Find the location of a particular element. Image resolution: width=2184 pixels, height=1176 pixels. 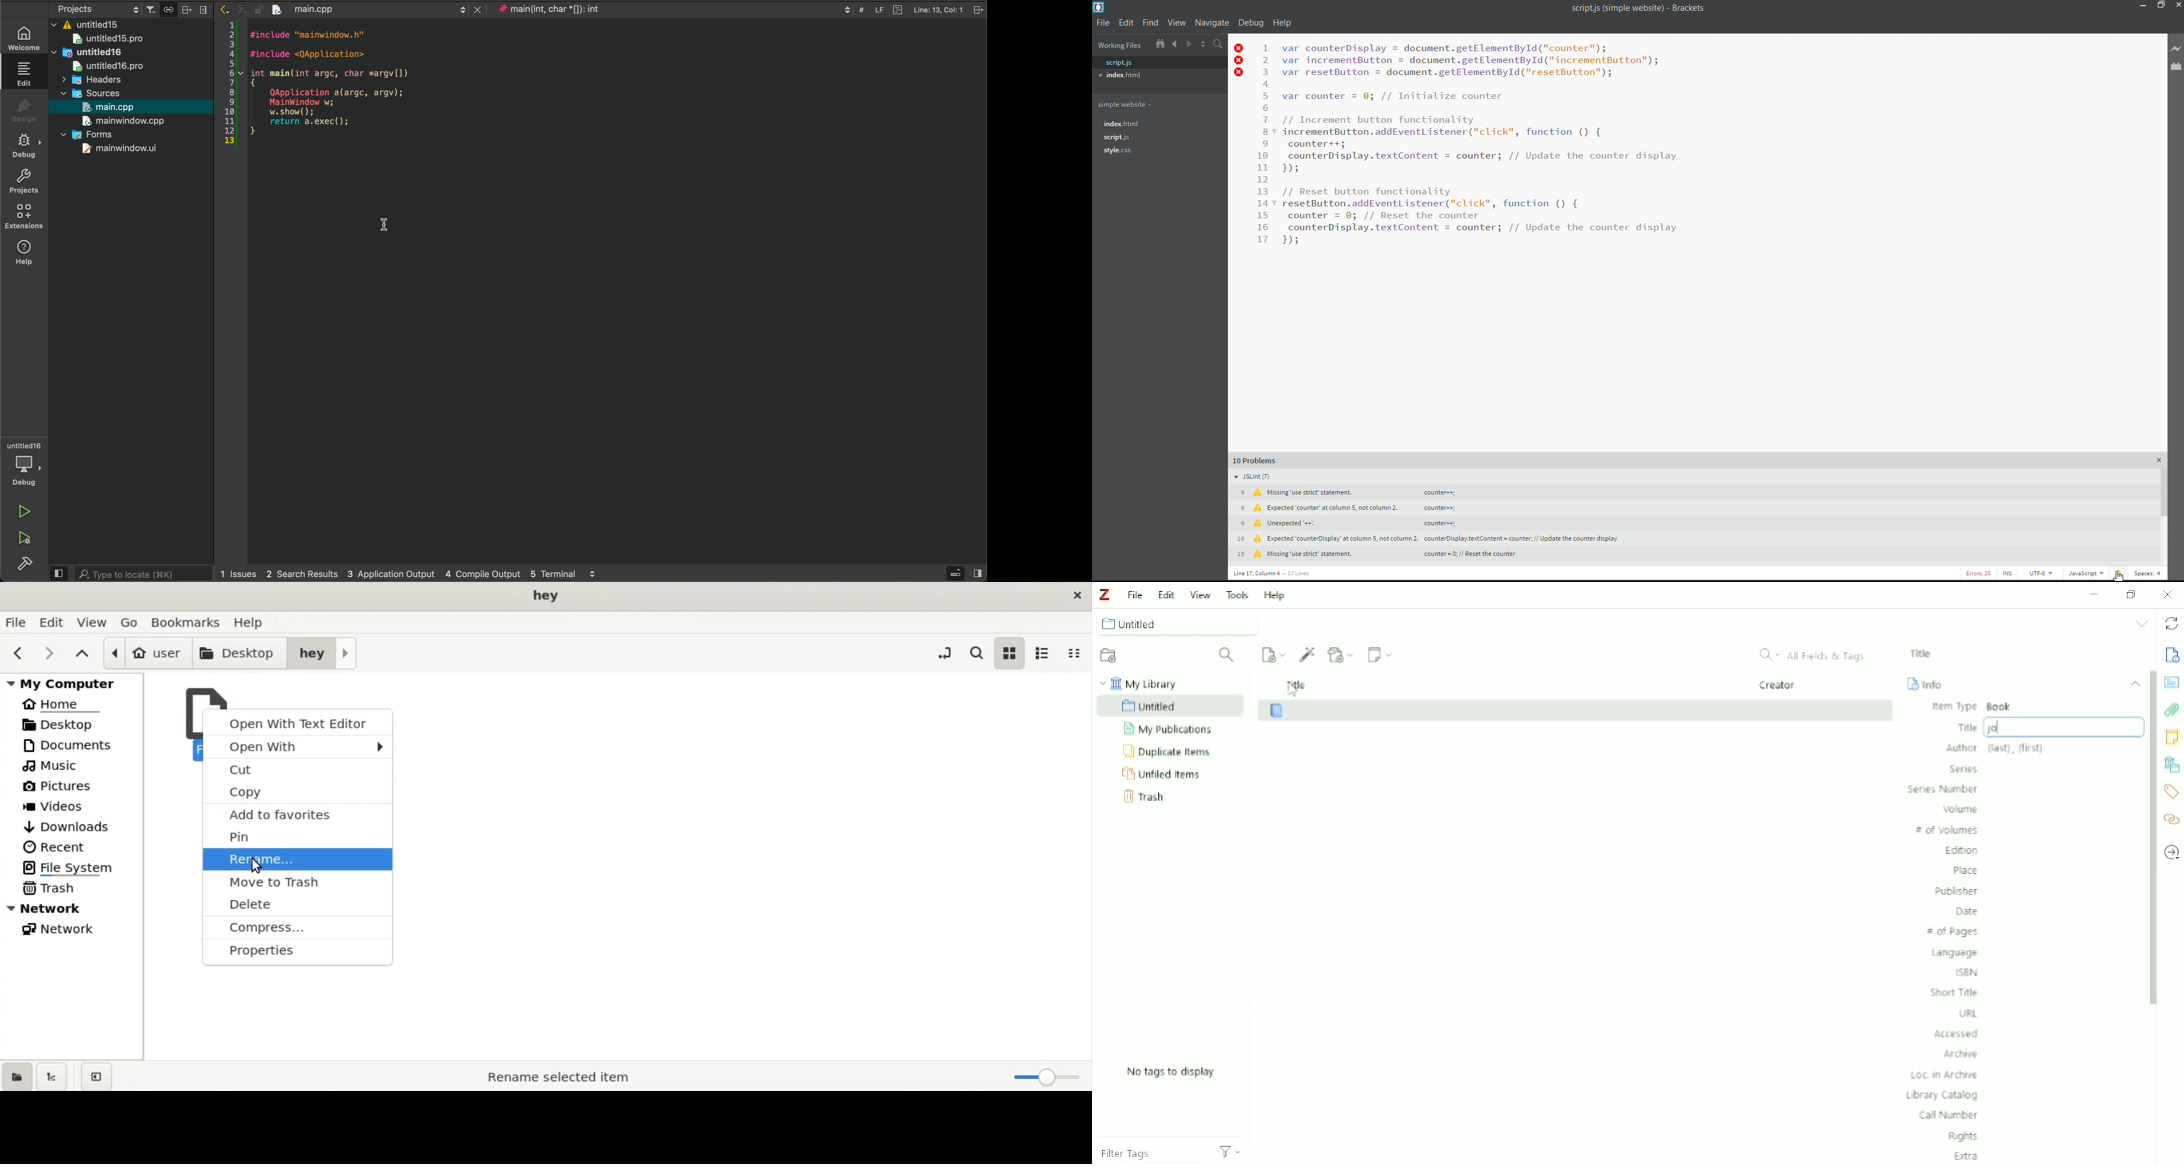

Related is located at coordinates (2171, 818).